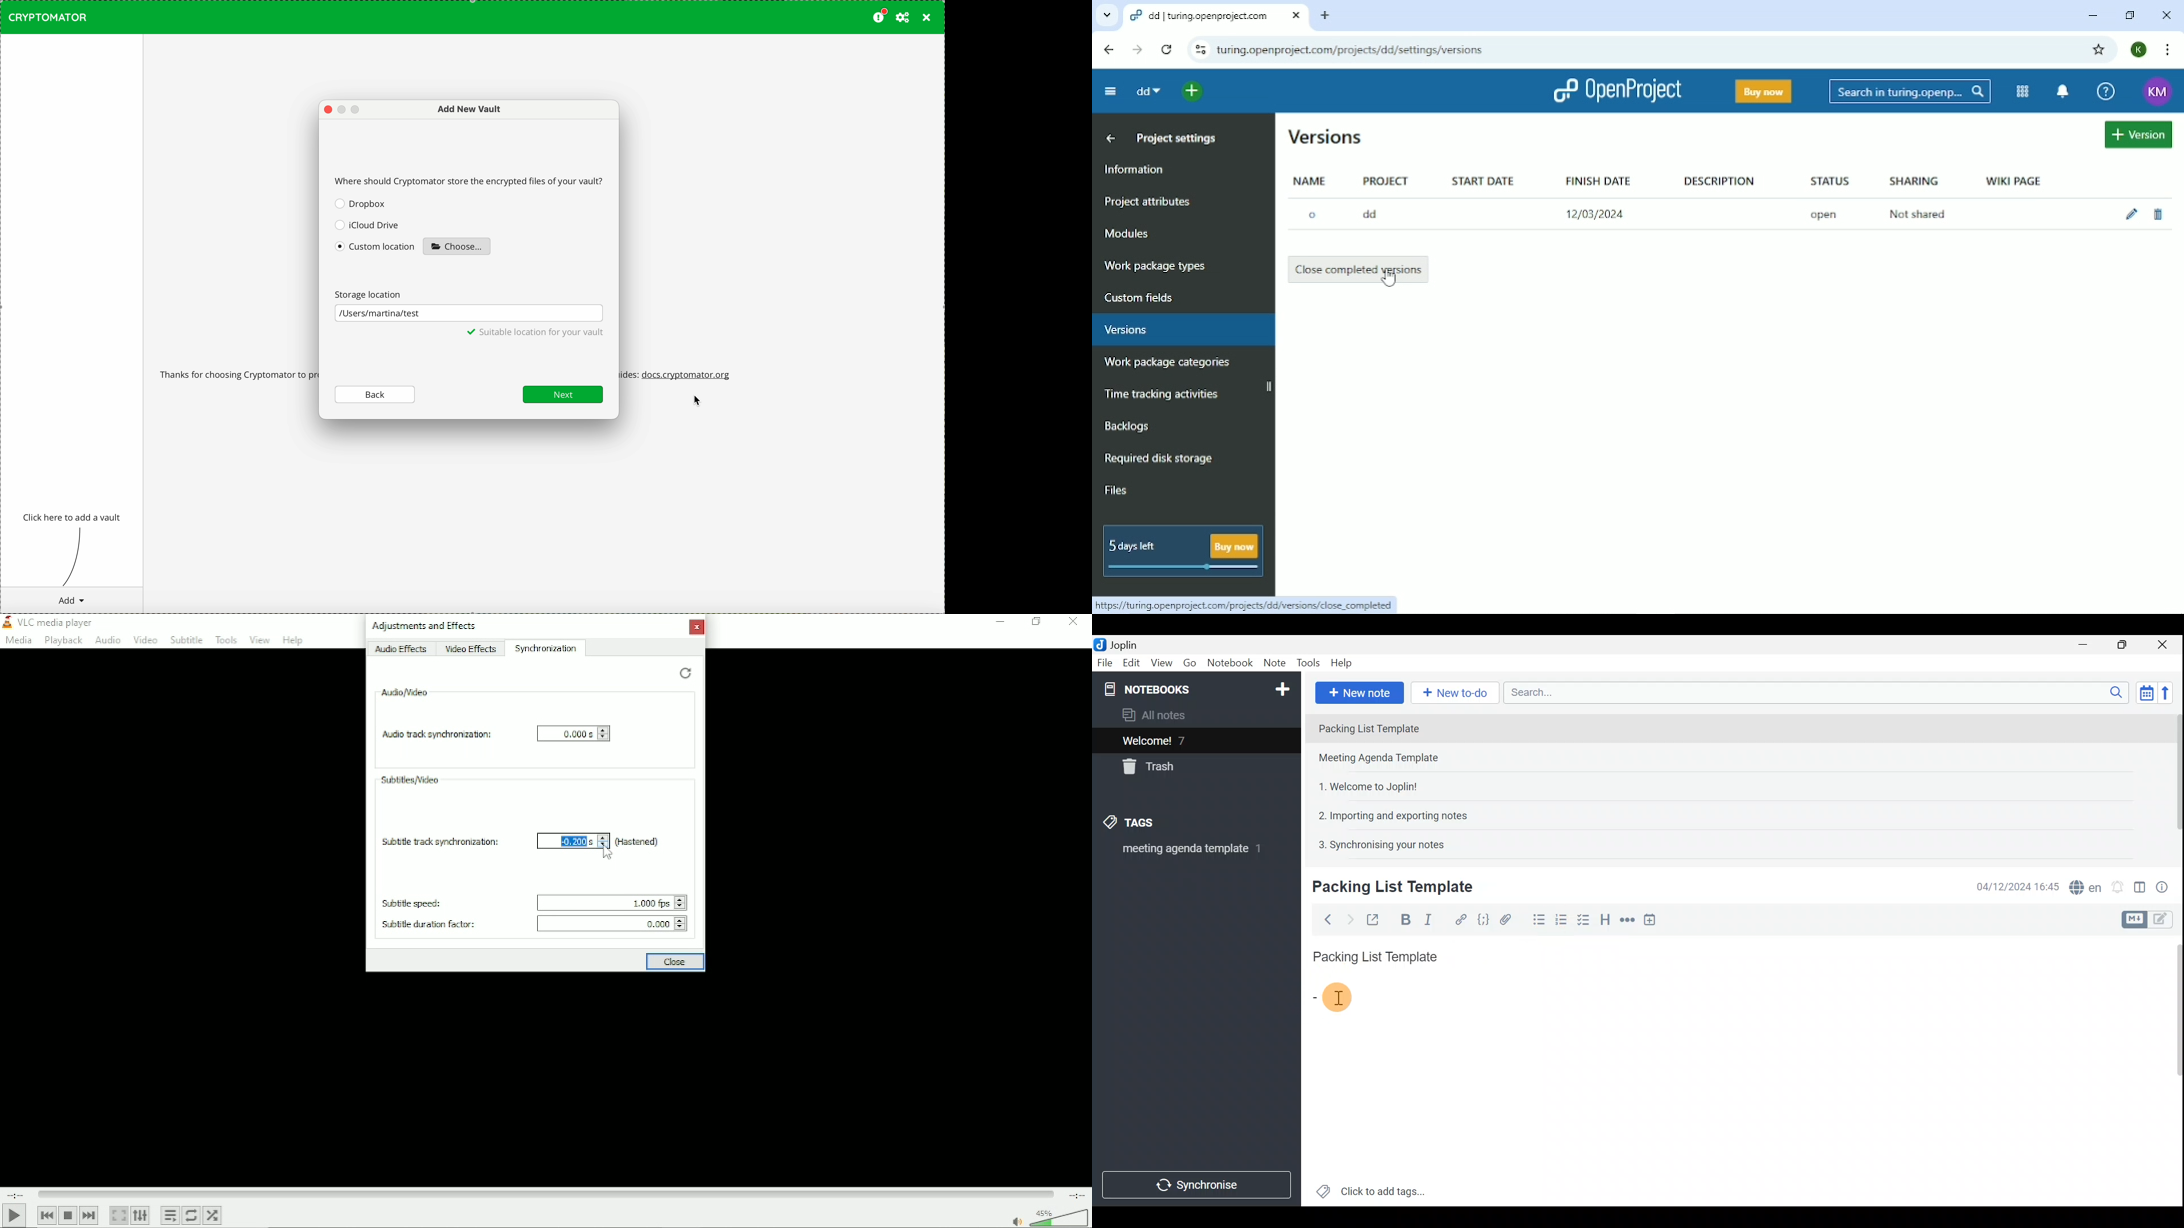 Image resolution: width=2184 pixels, height=1232 pixels. I want to click on Custom fields, so click(1143, 297).